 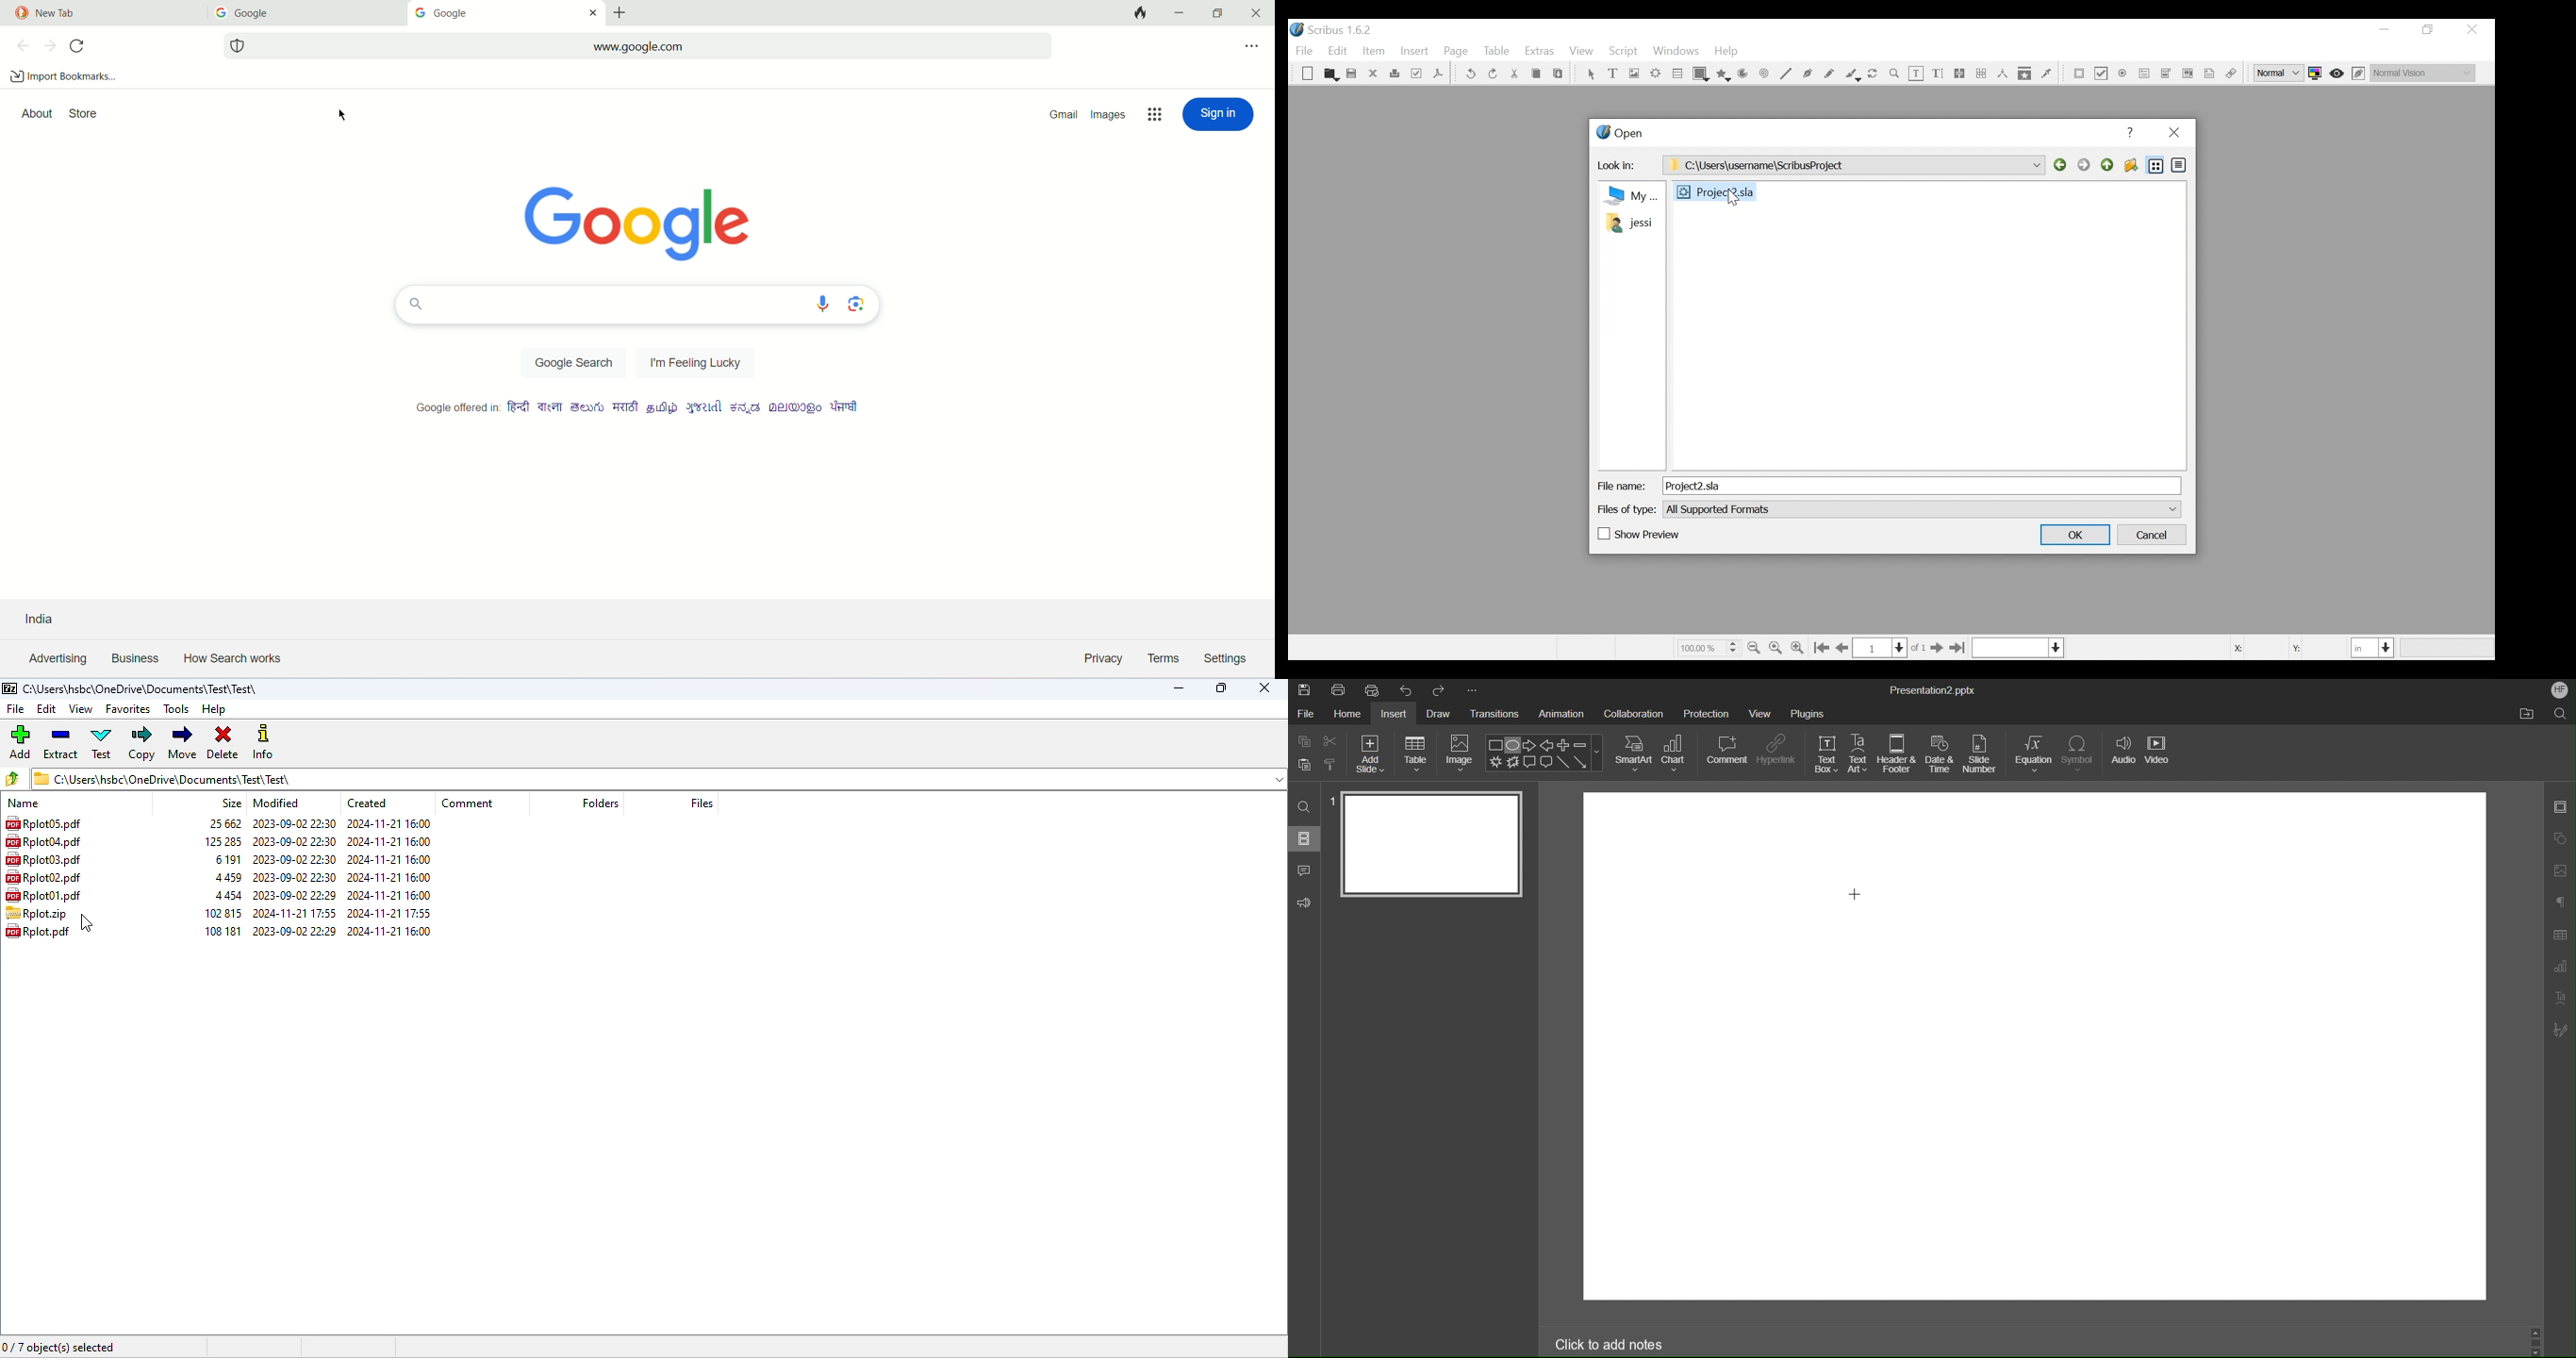 I want to click on Help, so click(x=2132, y=133).